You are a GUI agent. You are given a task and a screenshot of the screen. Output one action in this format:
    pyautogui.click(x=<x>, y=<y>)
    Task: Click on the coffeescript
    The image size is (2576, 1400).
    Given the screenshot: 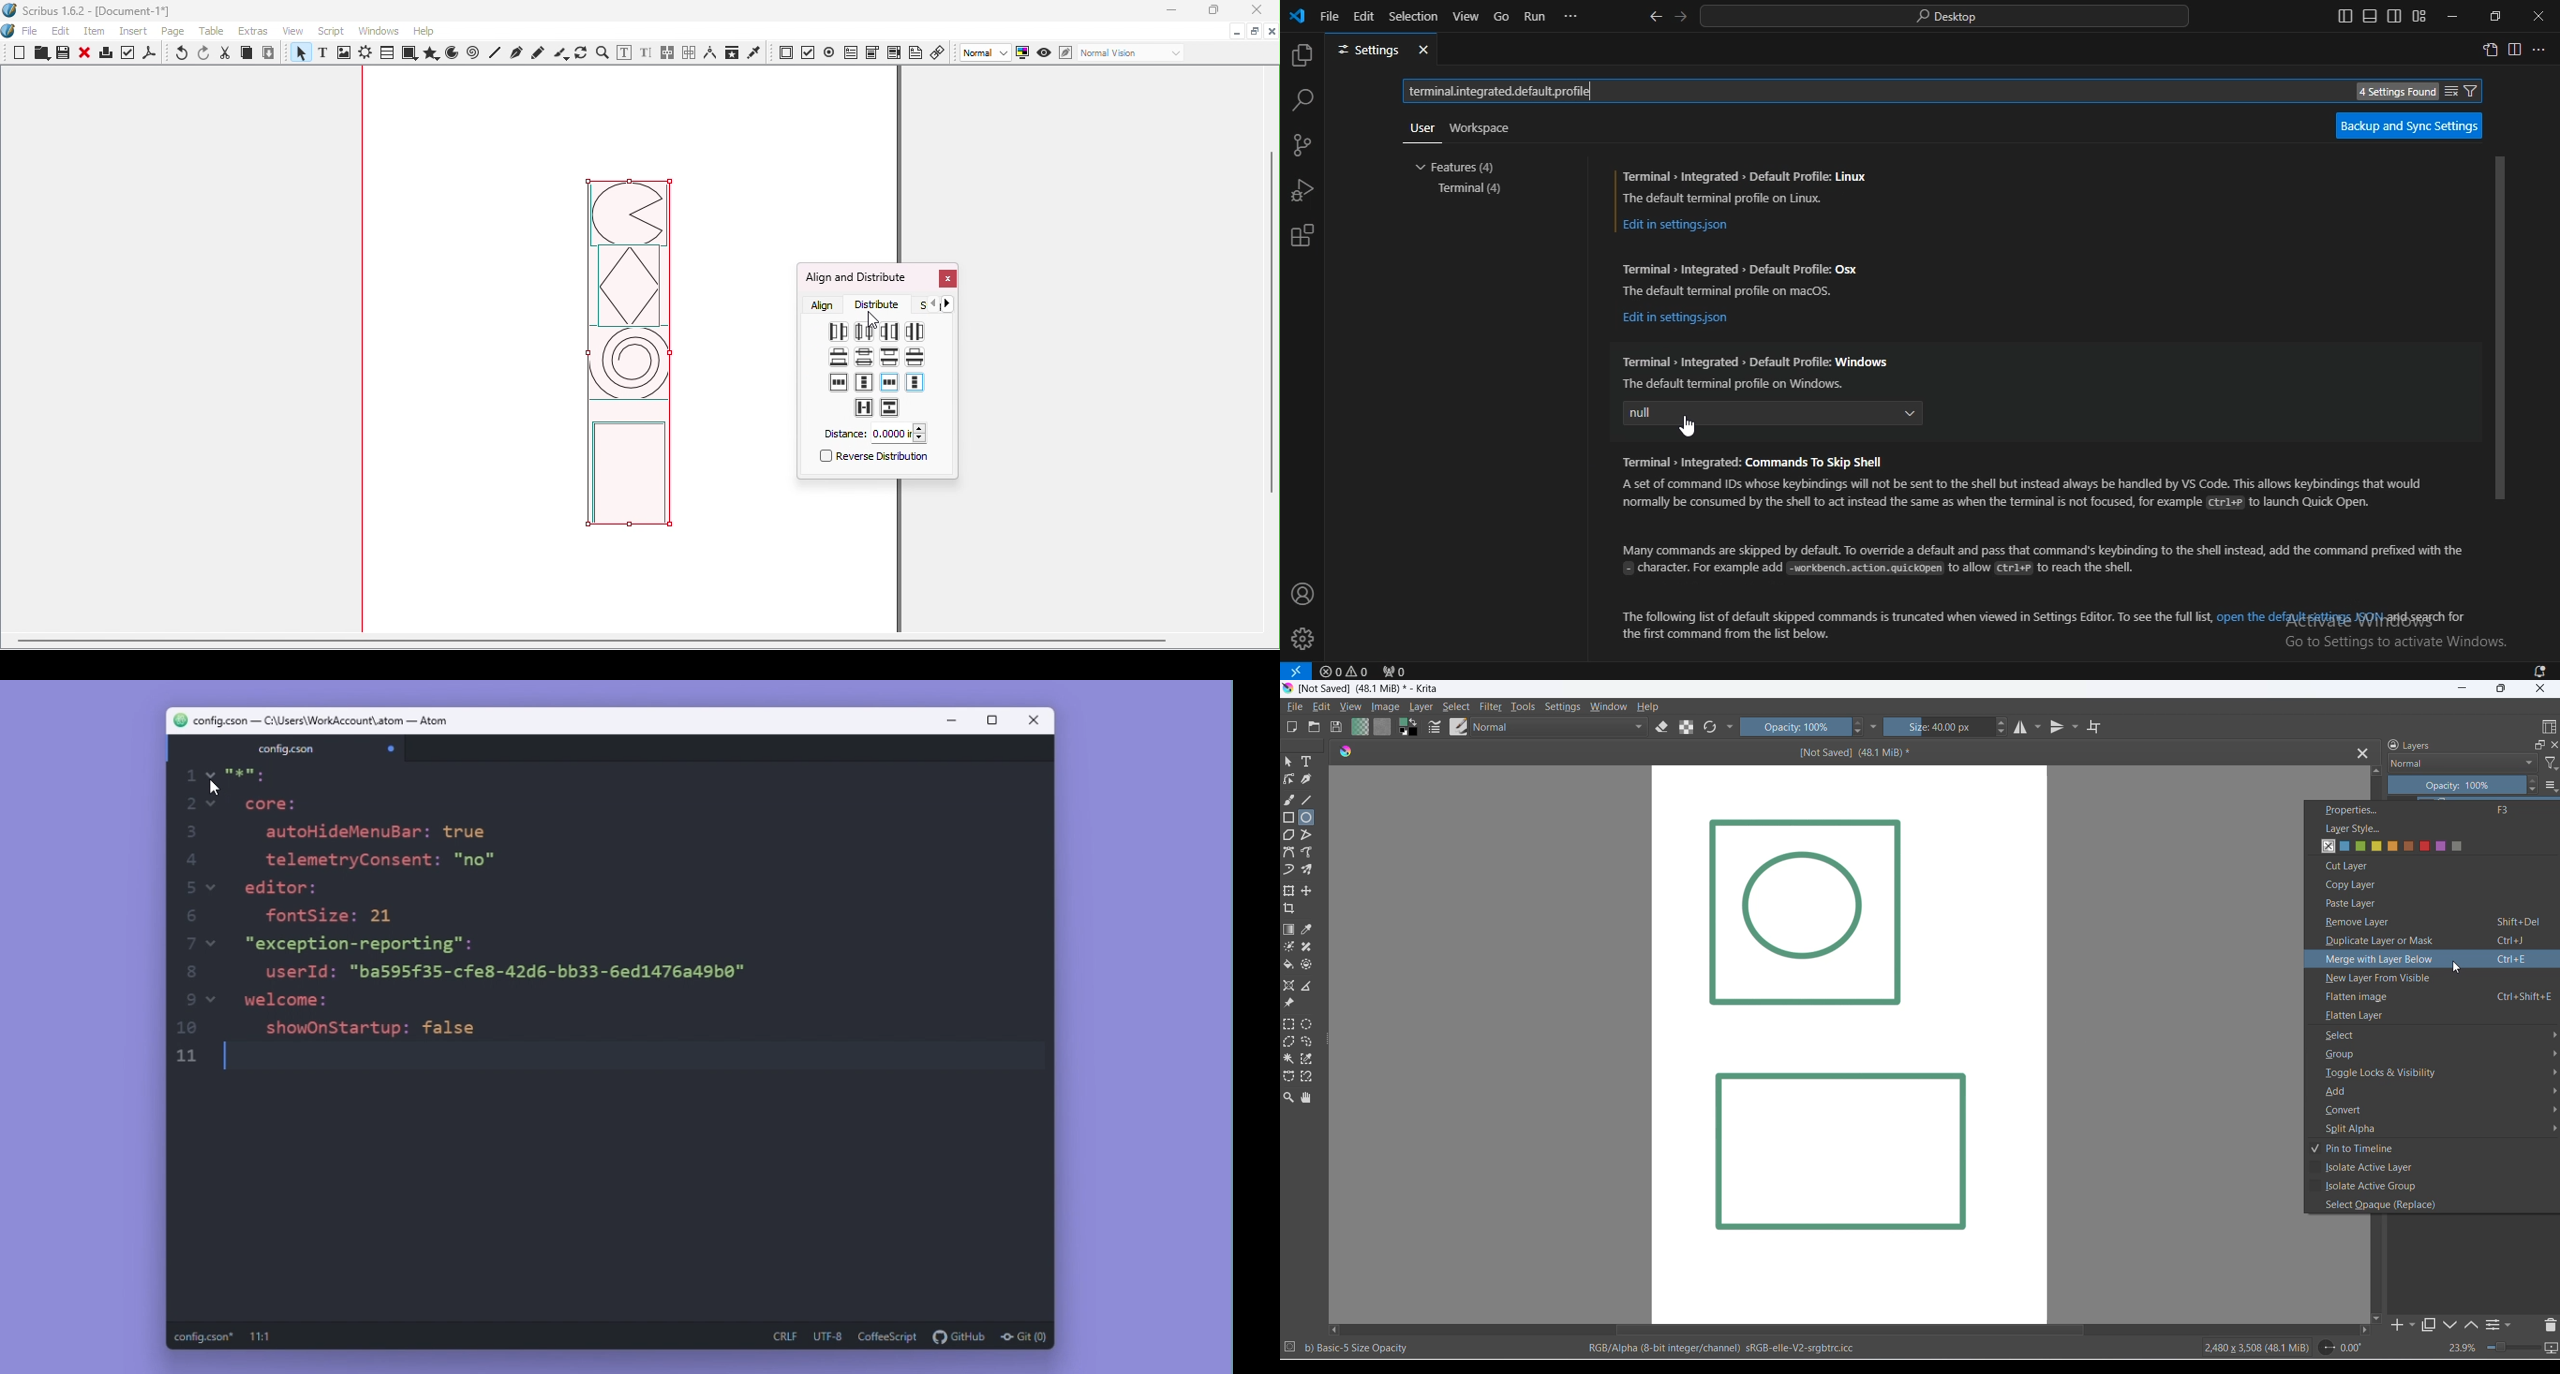 What is the action you would take?
    pyautogui.click(x=891, y=1337)
    